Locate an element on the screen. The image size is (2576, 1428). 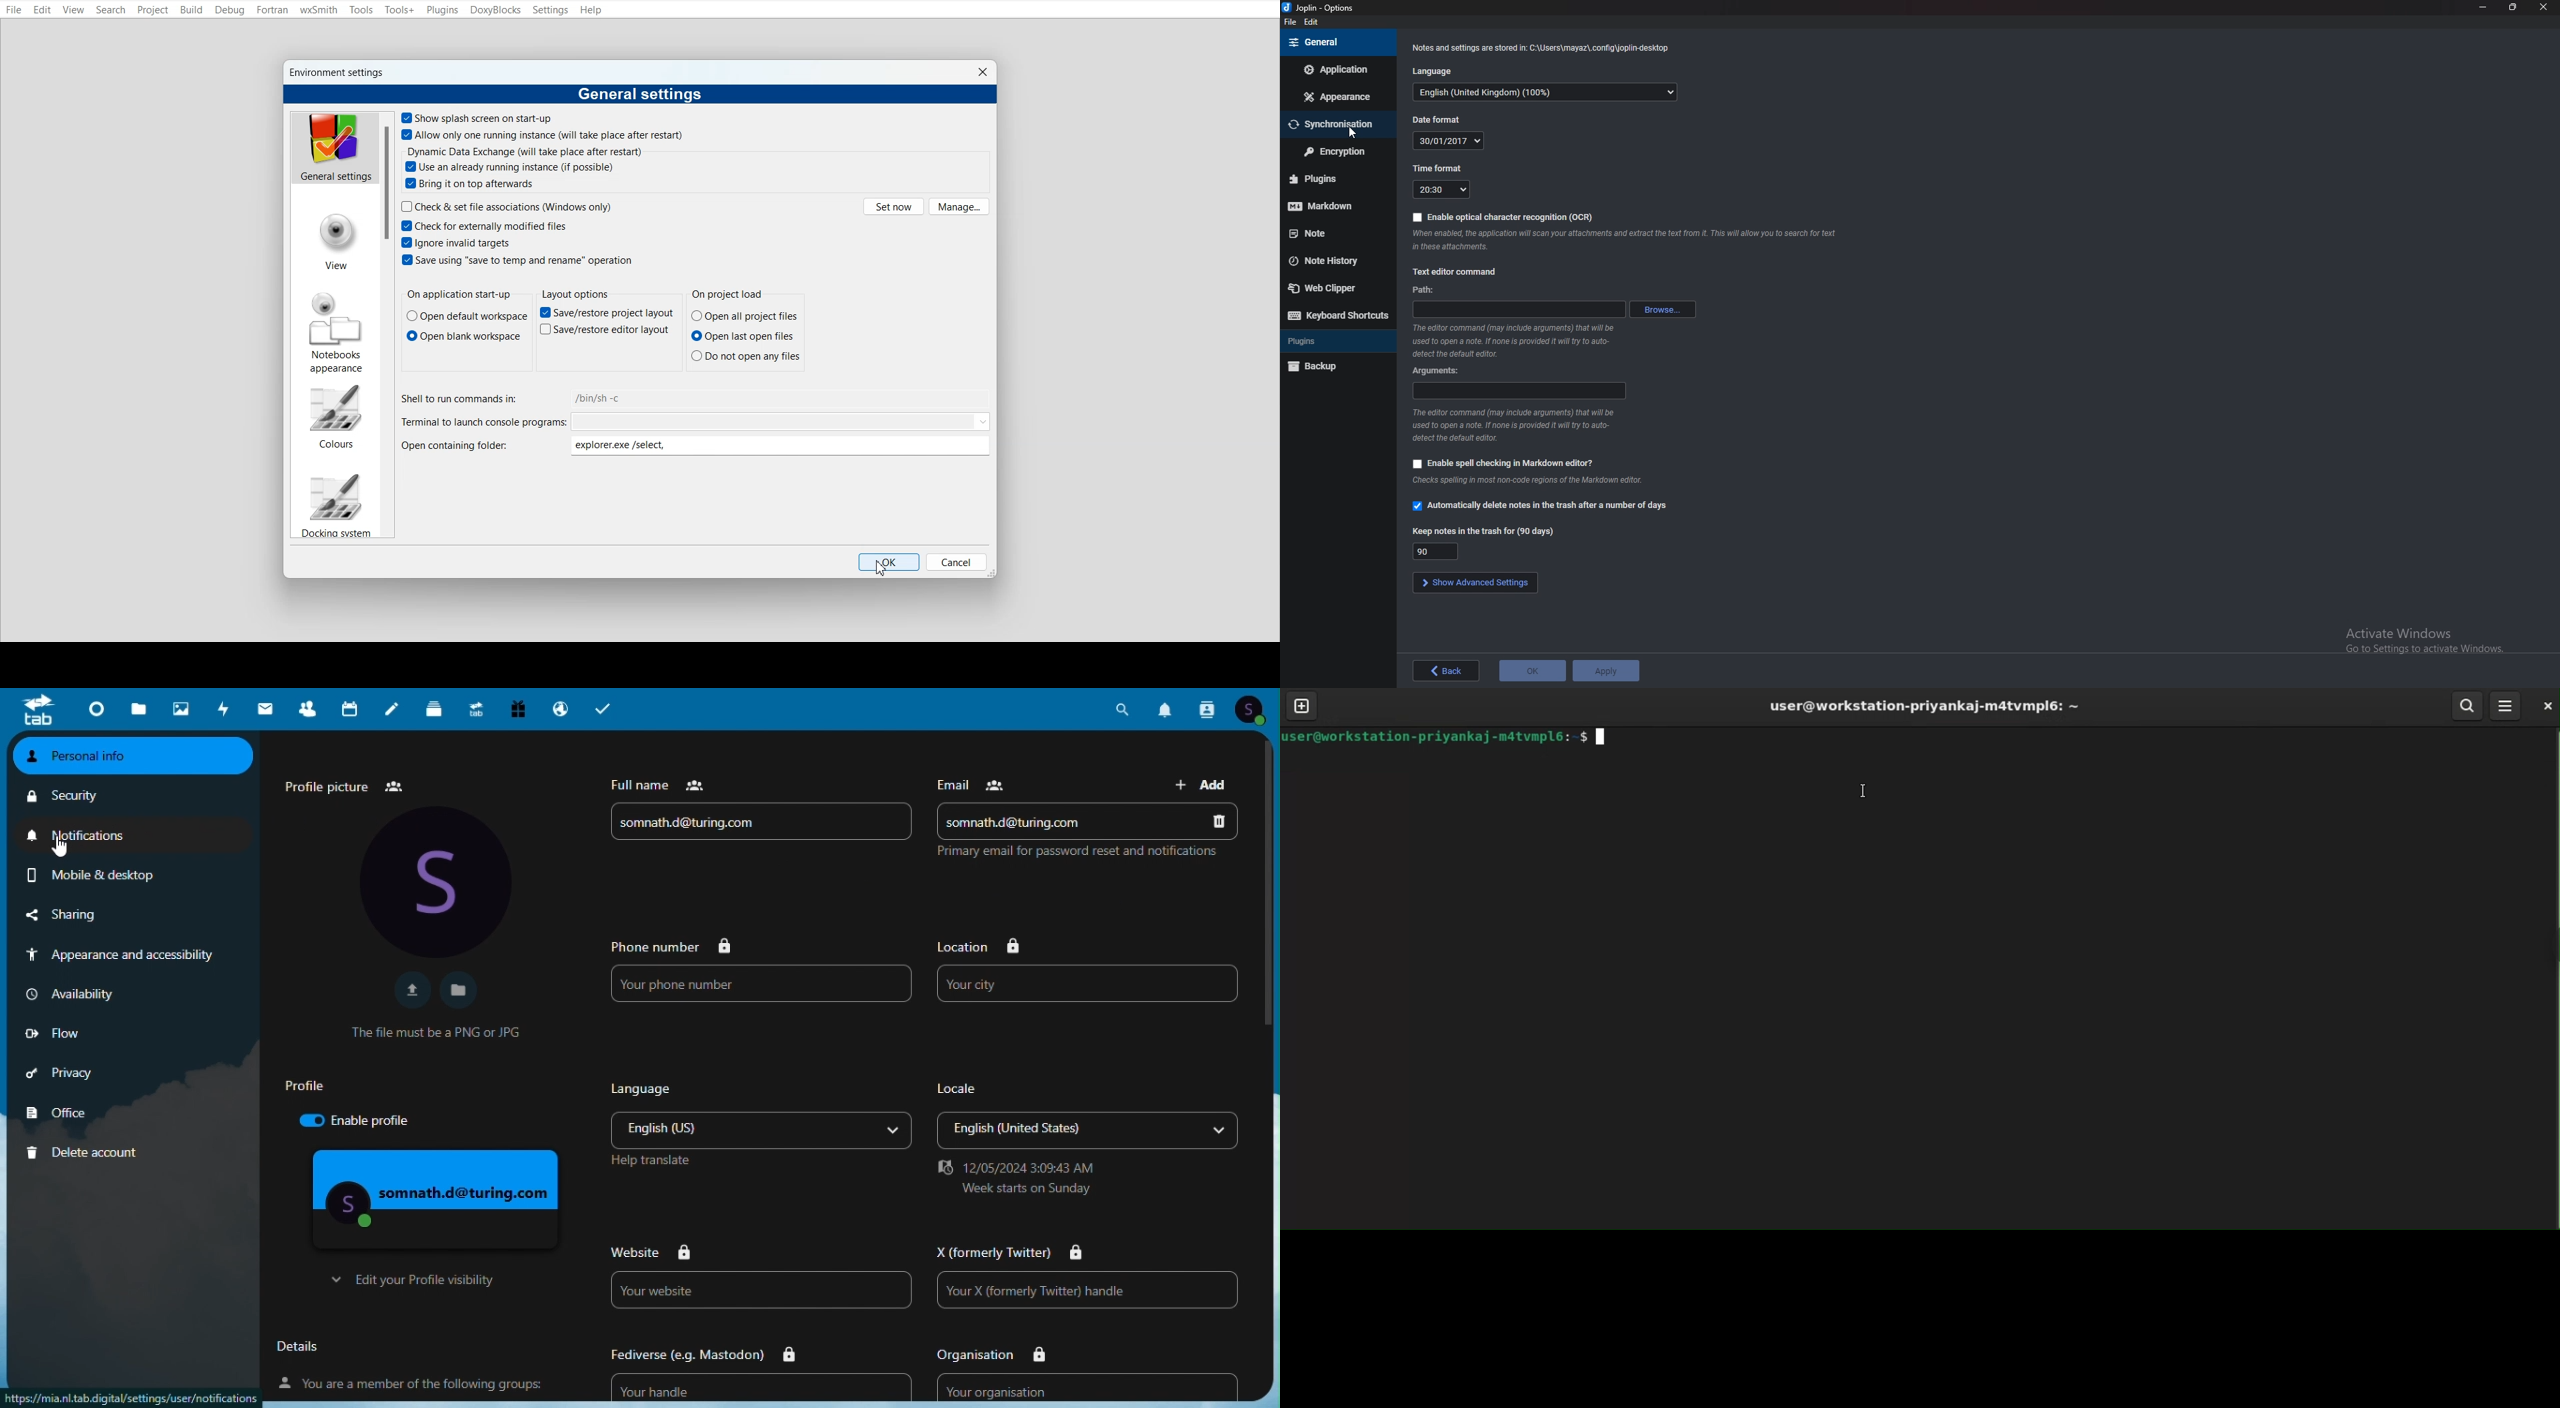
arguments input is located at coordinates (1517, 391).